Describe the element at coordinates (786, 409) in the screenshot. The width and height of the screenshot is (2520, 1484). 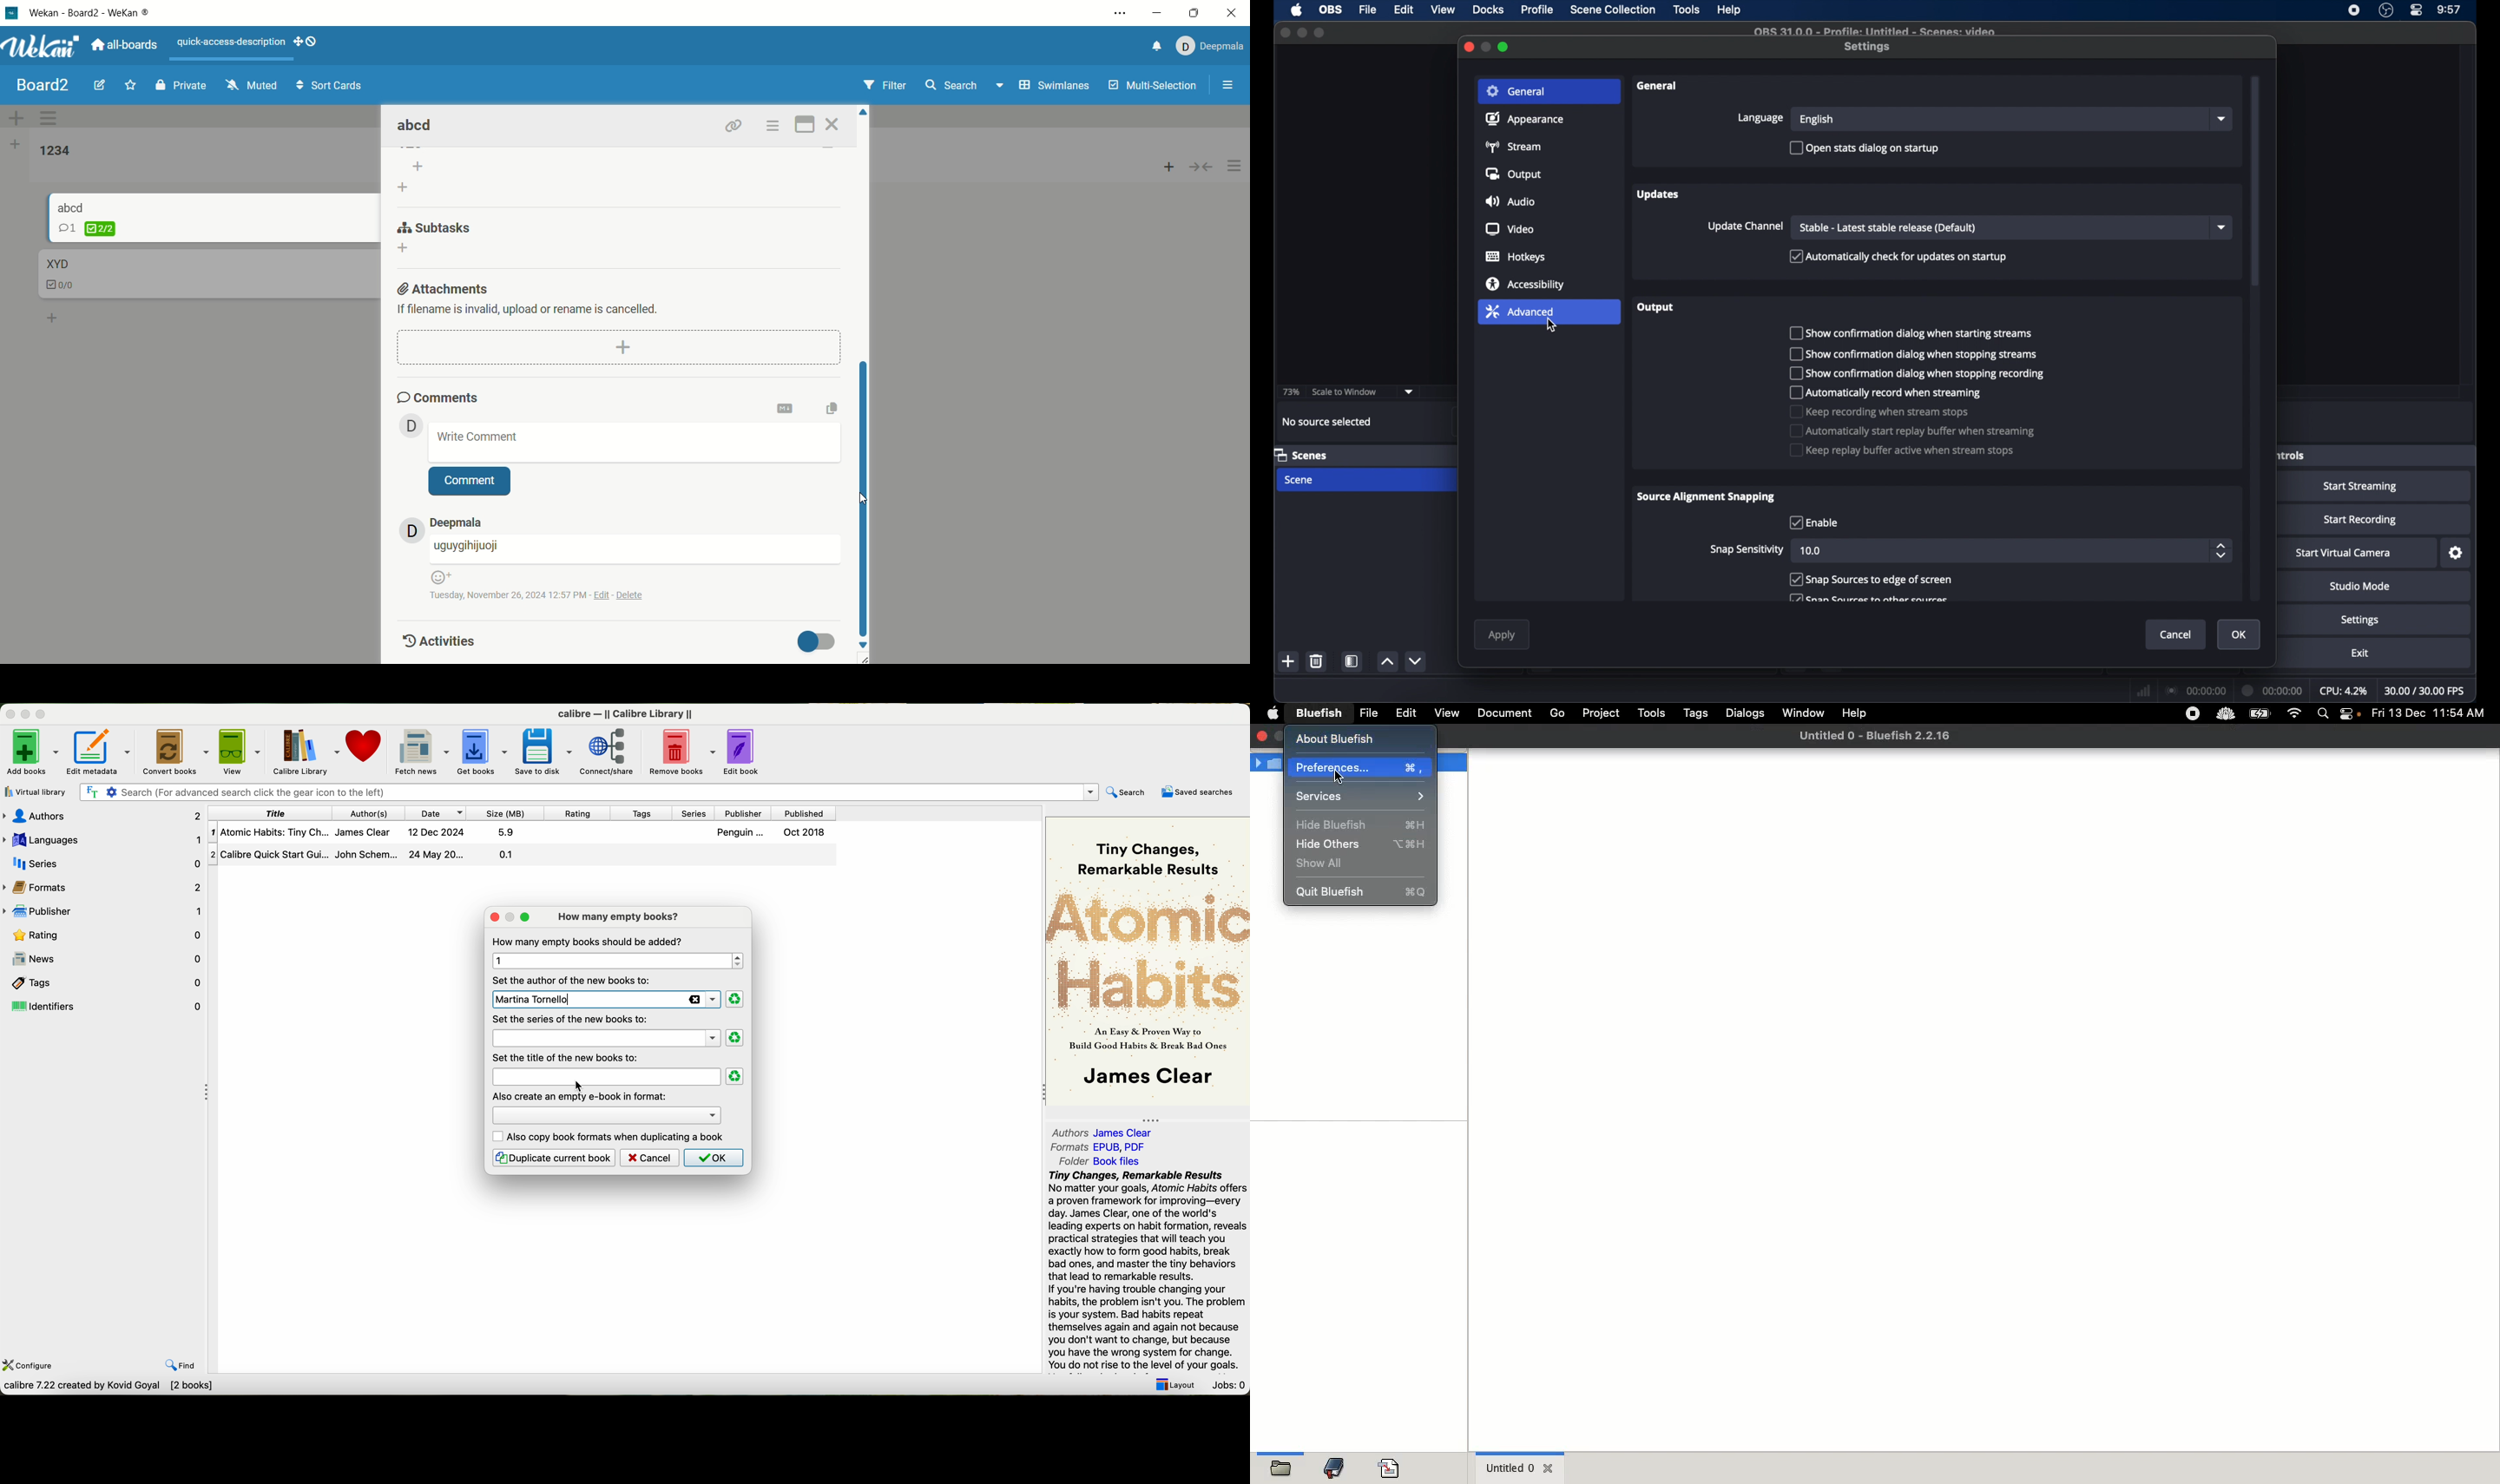
I see `onvert to markdown` at that location.